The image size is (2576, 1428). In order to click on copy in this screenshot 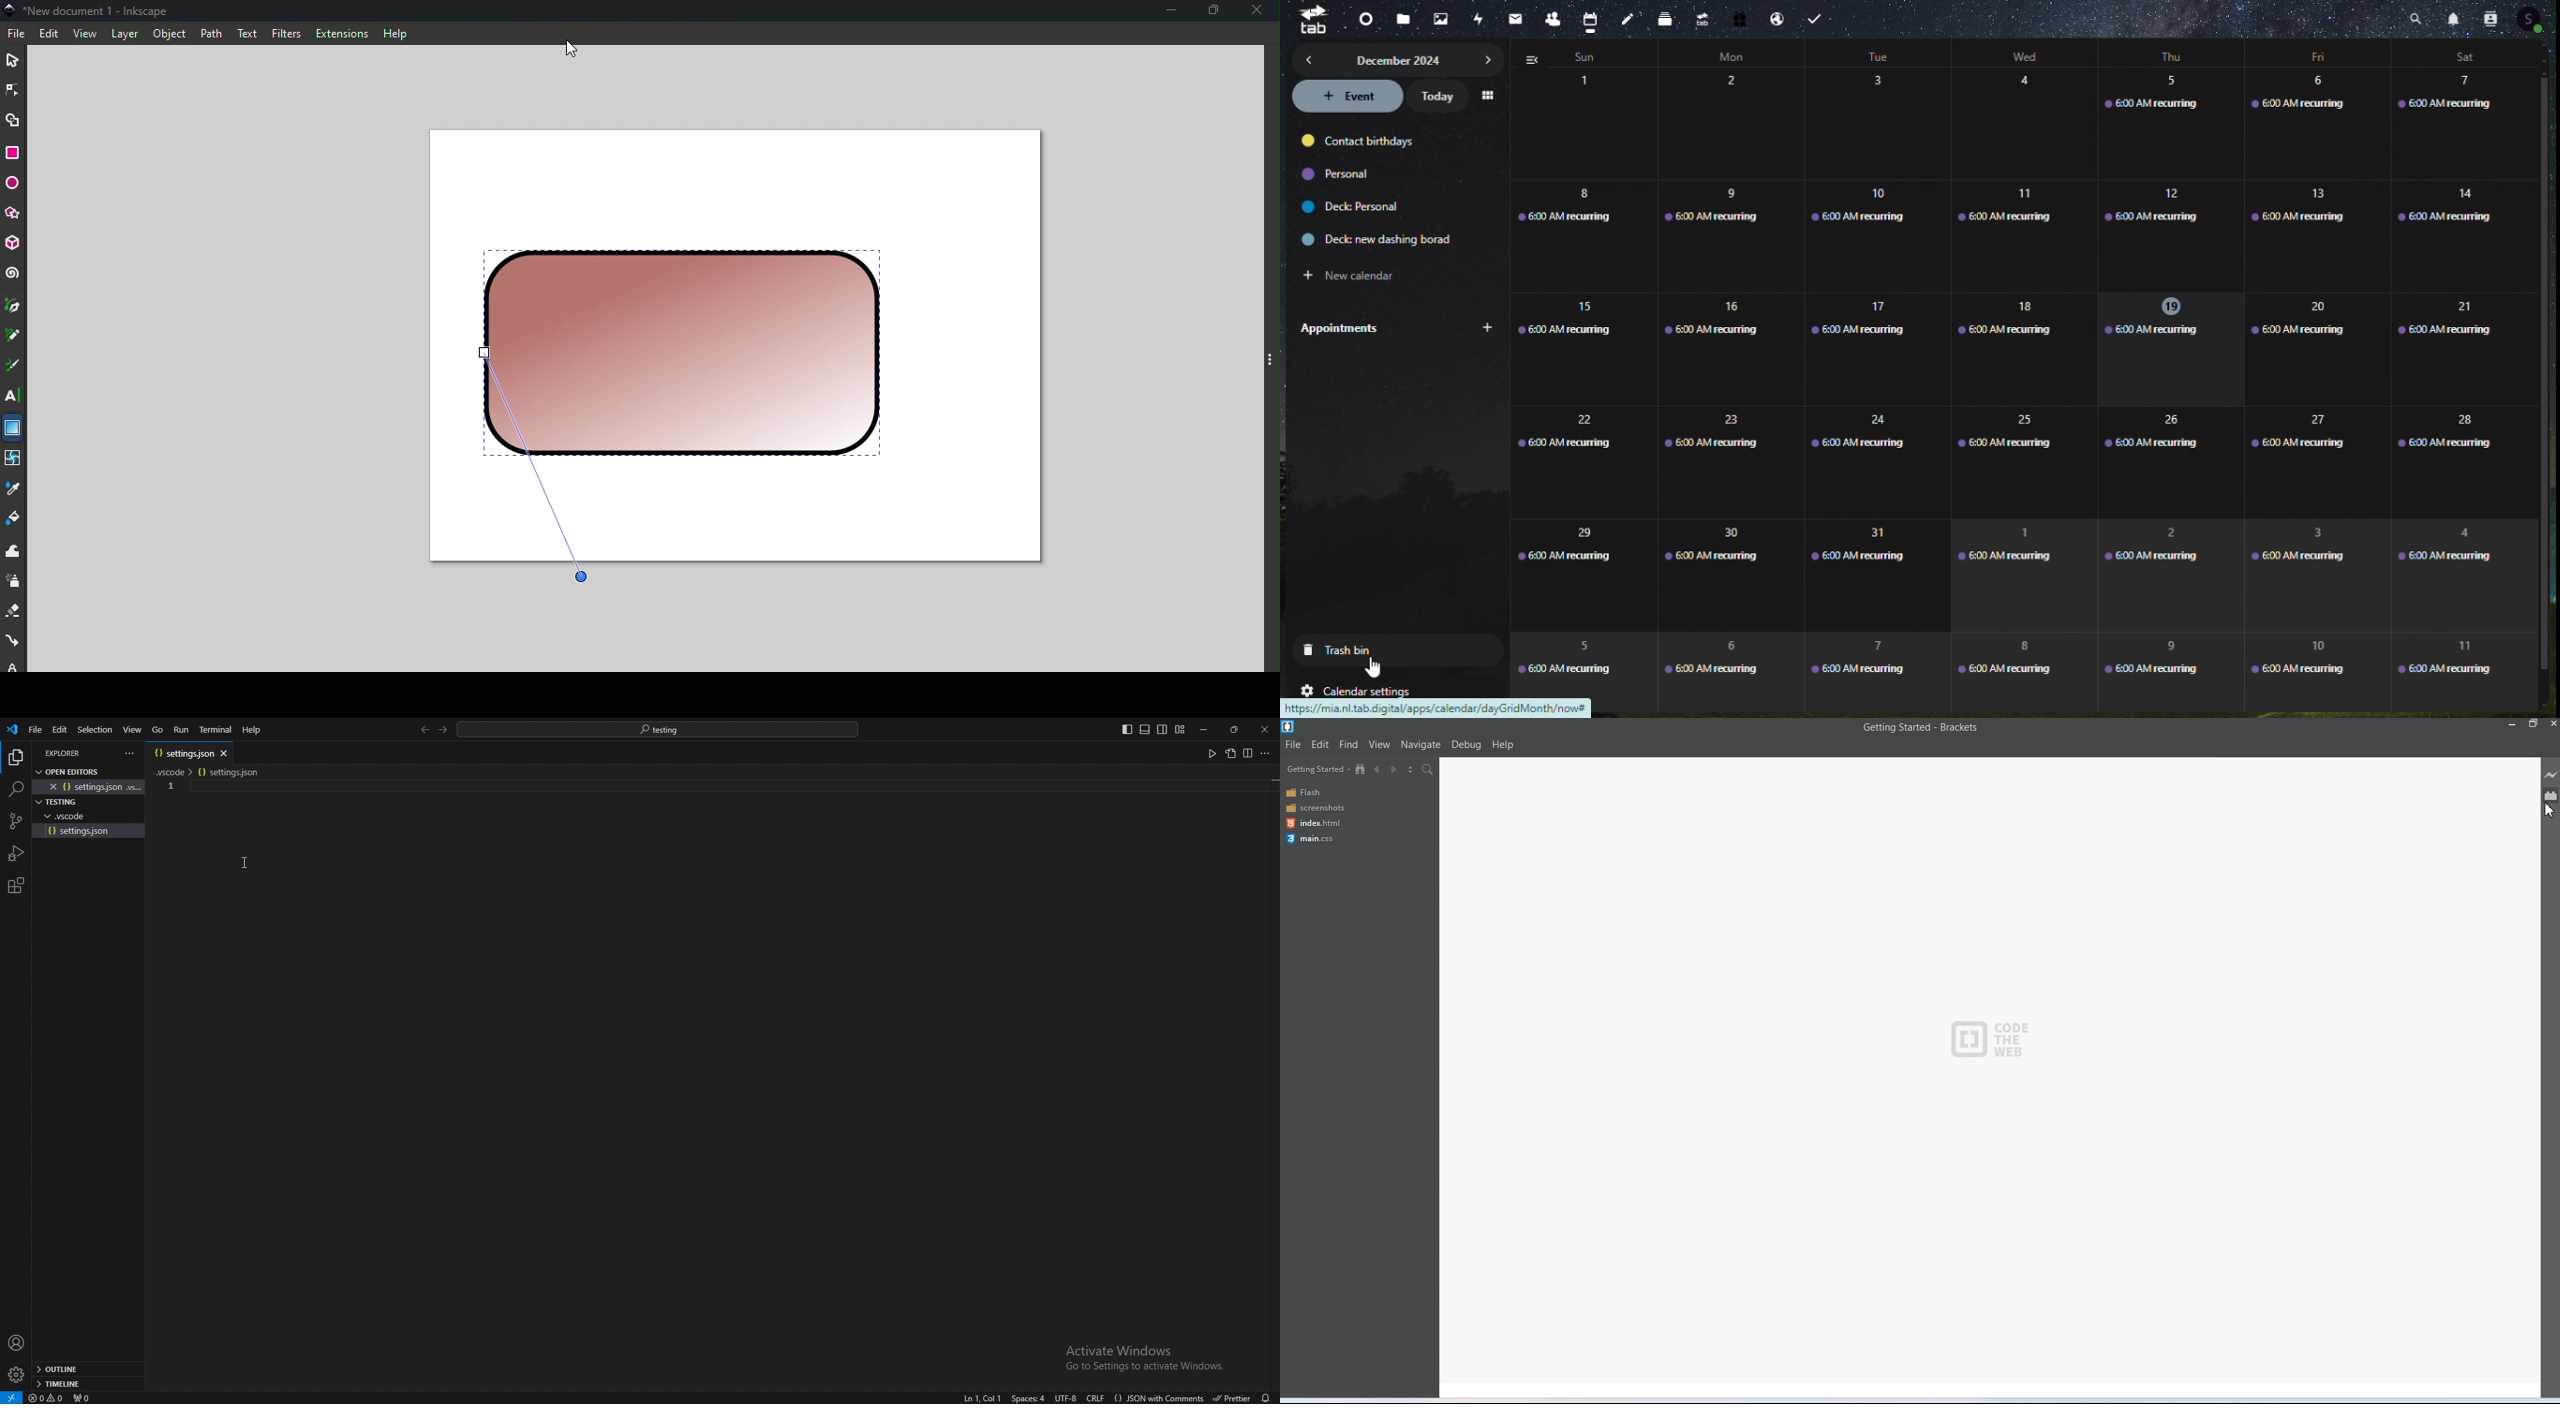, I will do `click(1229, 756)`.